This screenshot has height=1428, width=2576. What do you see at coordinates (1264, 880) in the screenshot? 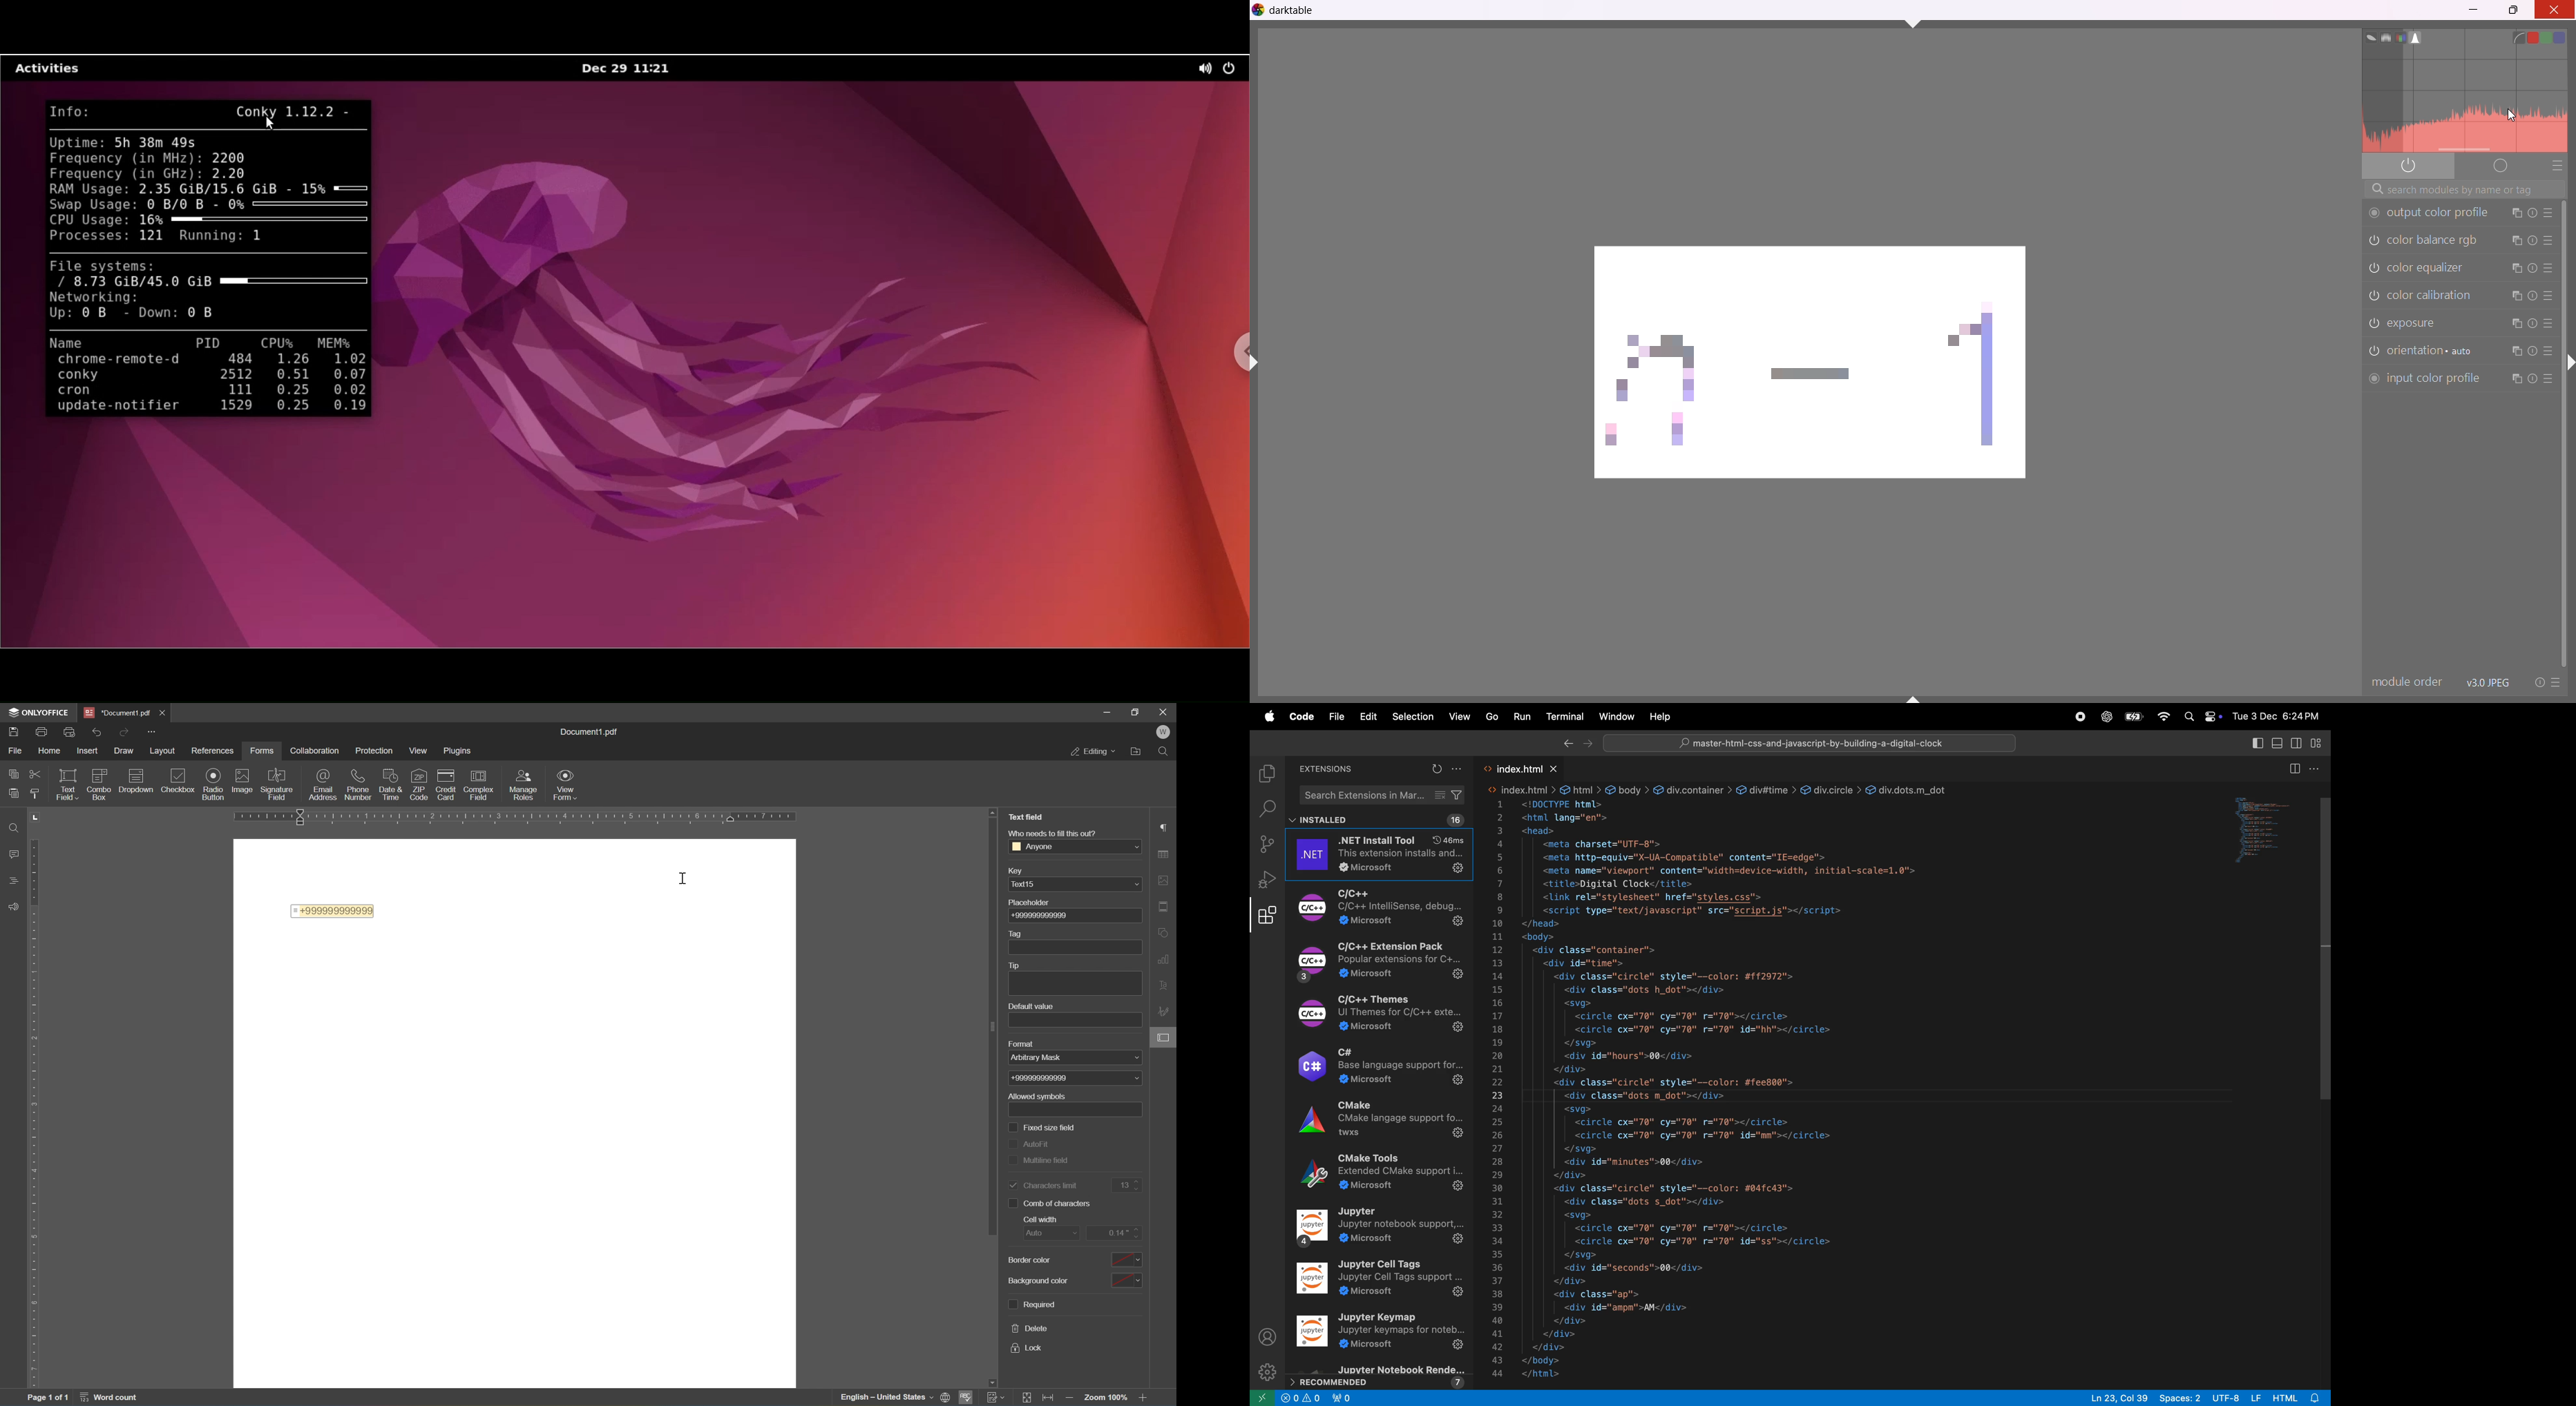
I see `run debug` at bounding box center [1264, 880].